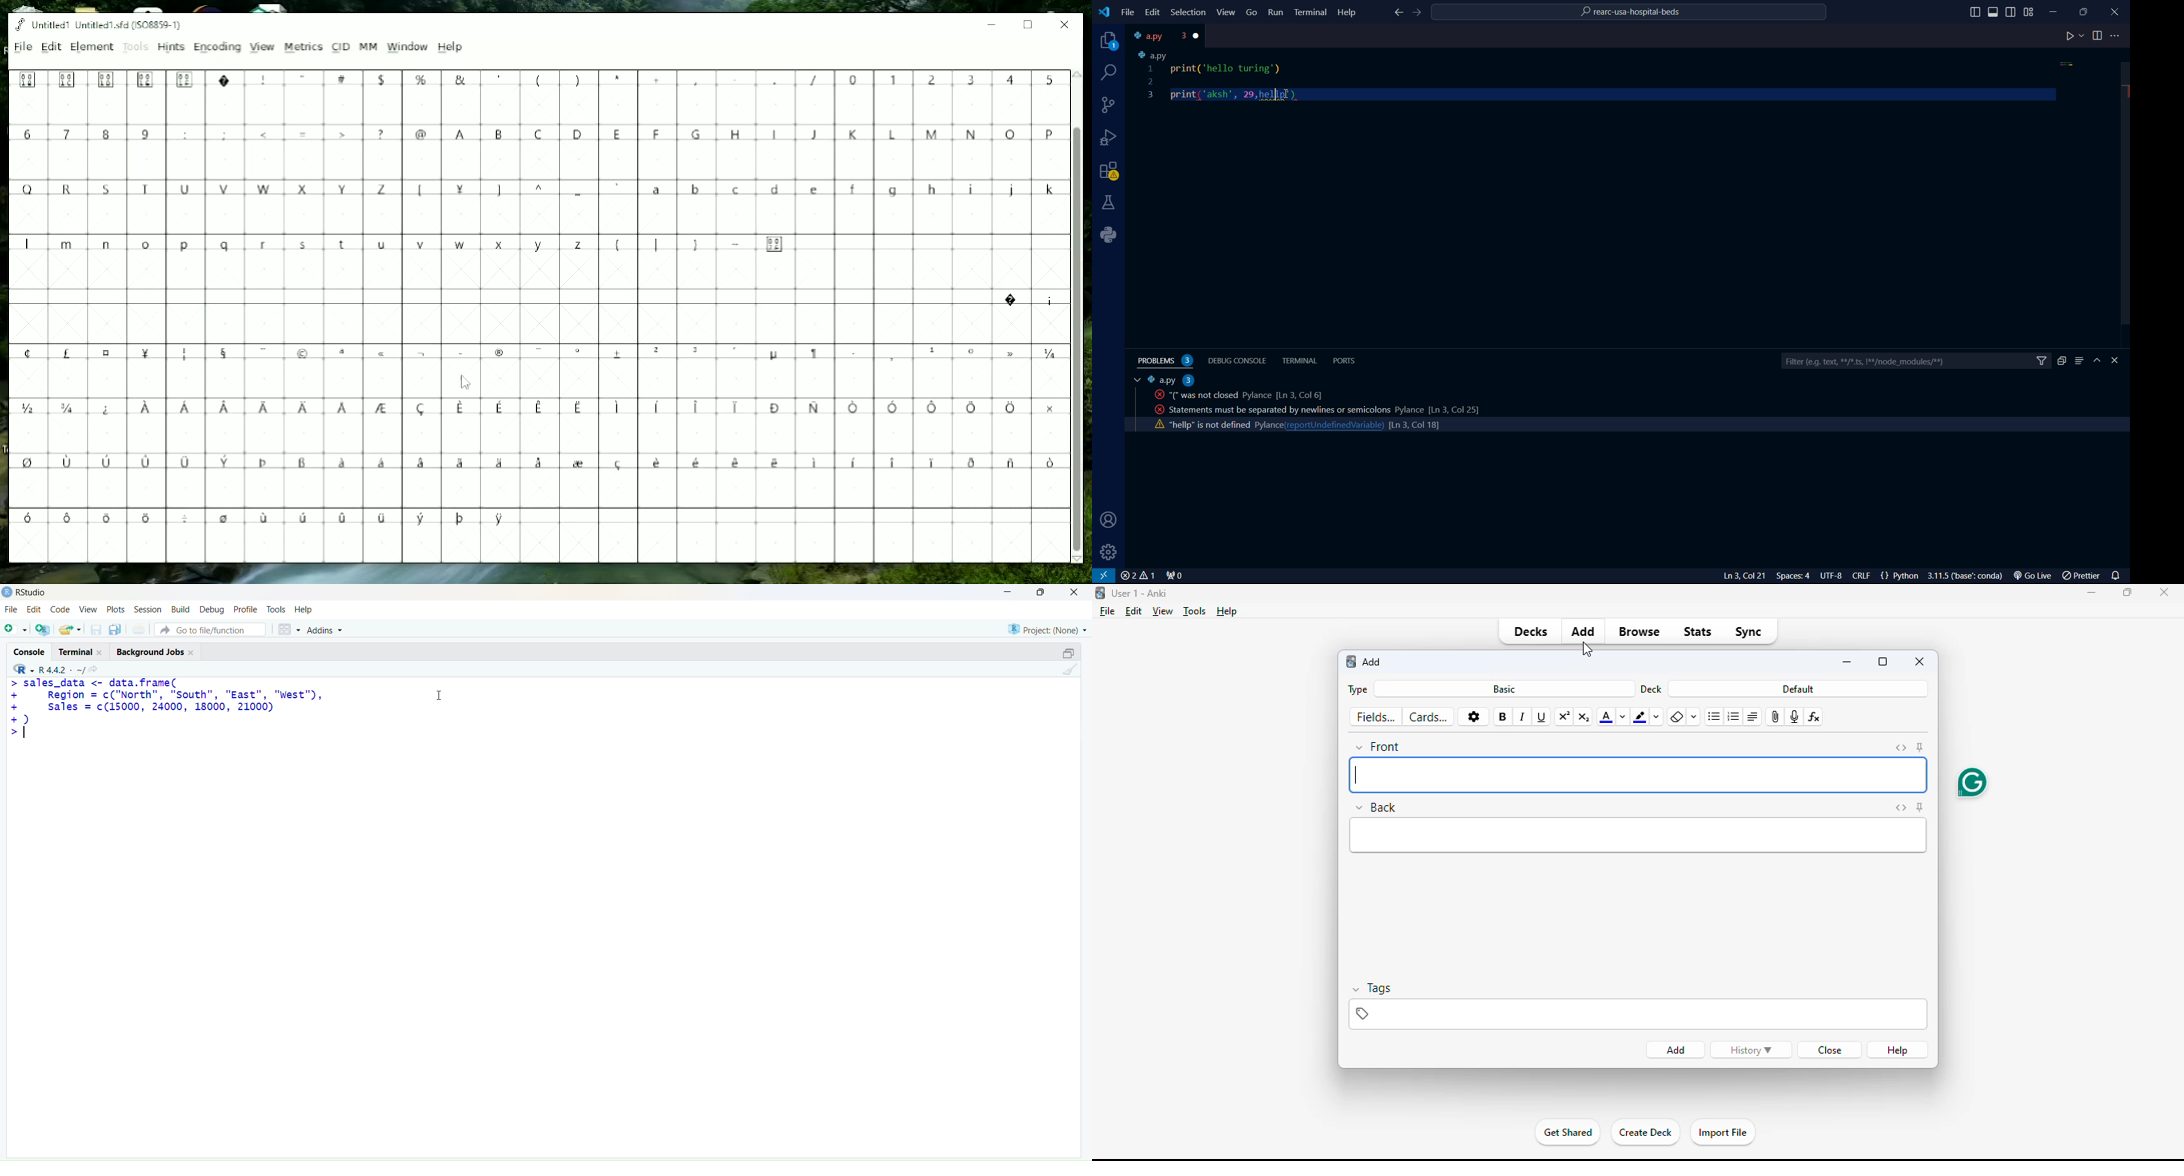 This screenshot has height=1176, width=2184. Describe the element at coordinates (1195, 611) in the screenshot. I see `tools` at that location.